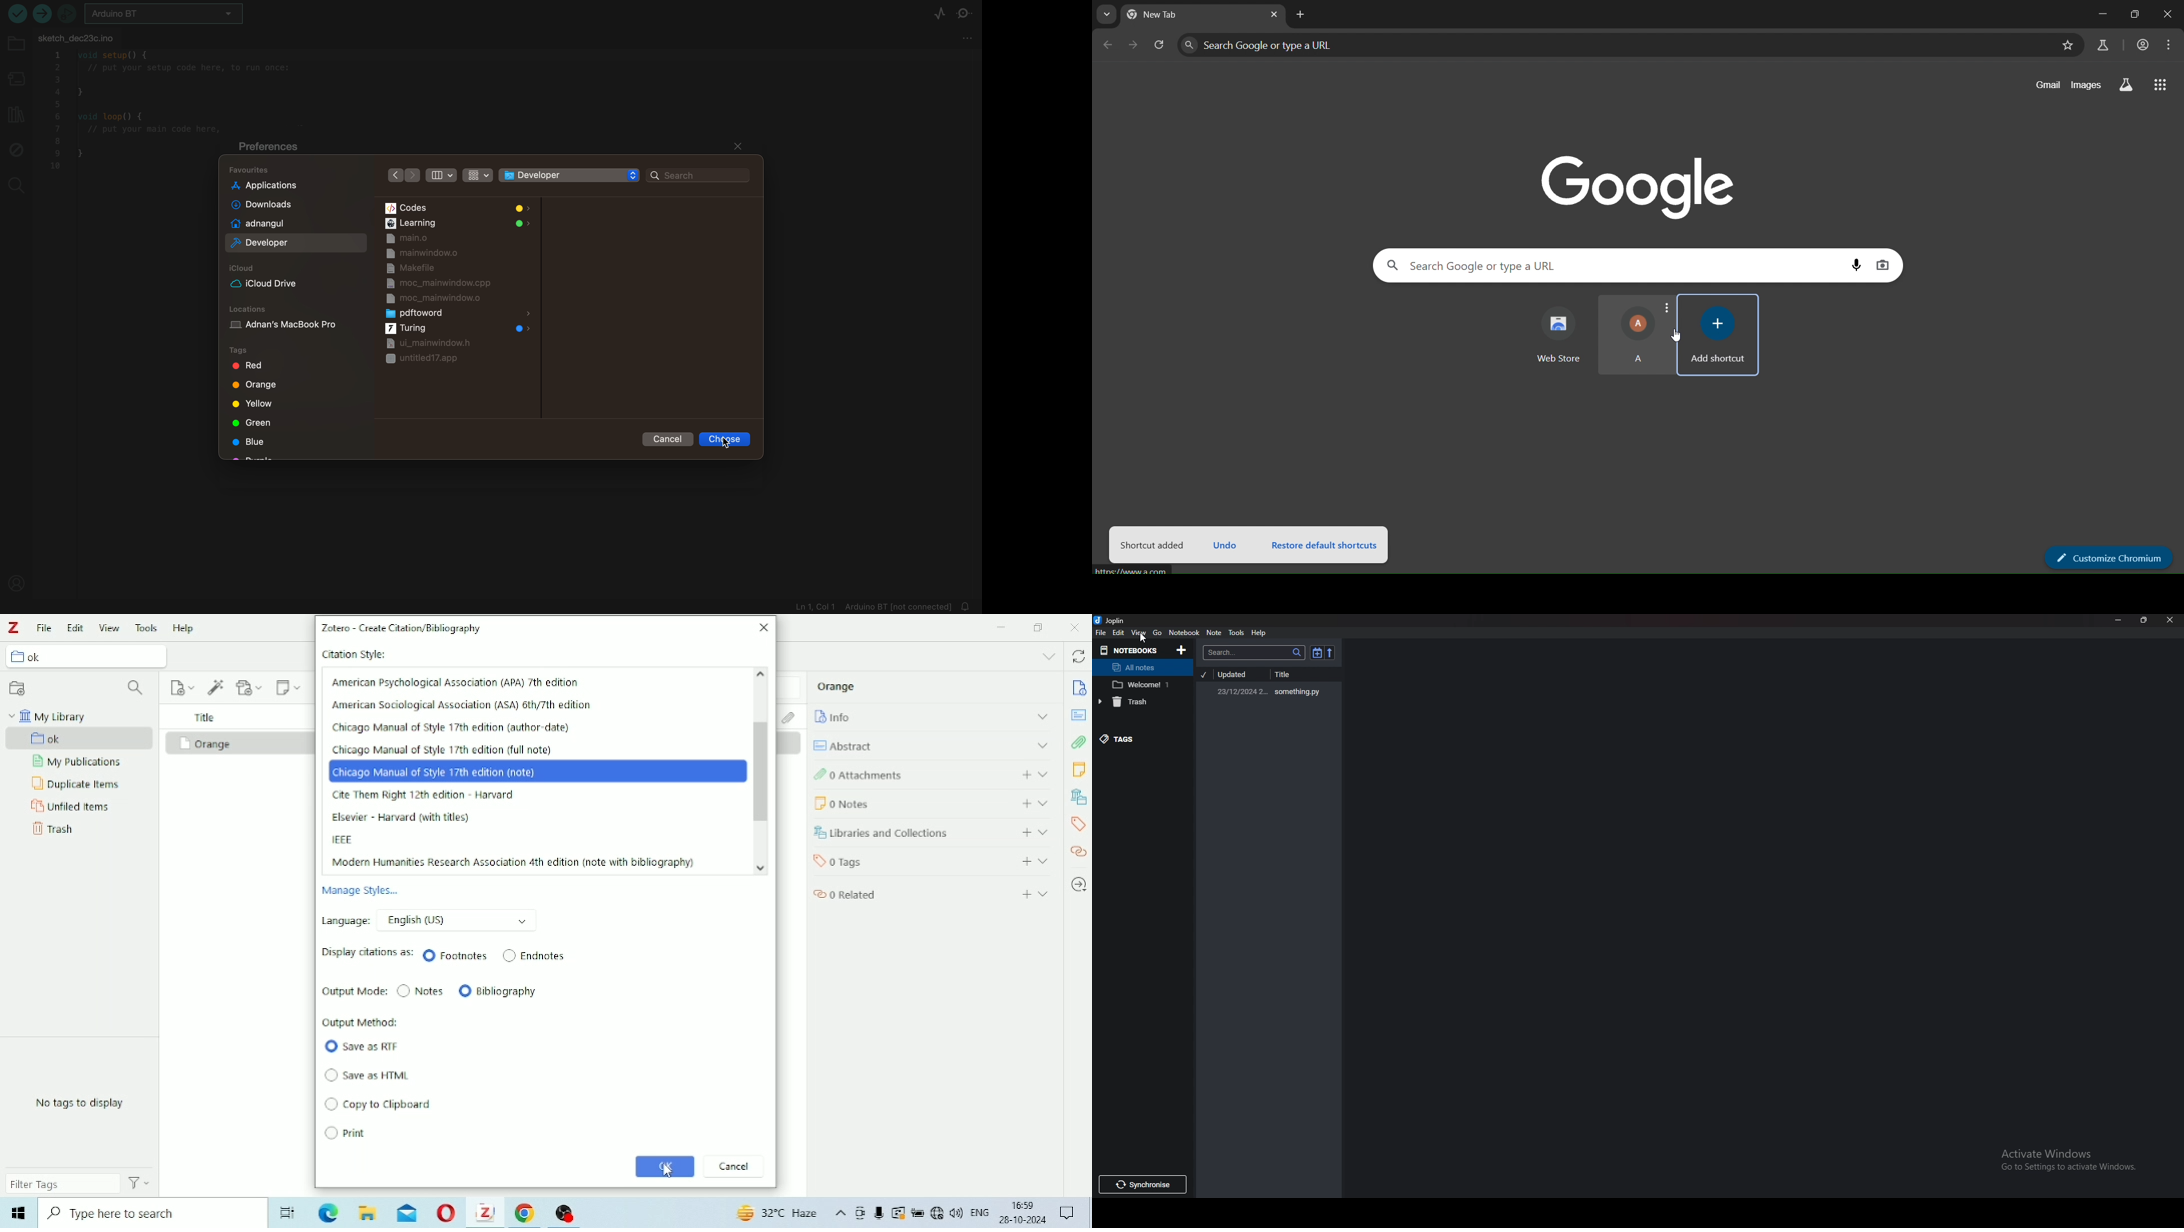 This screenshot has width=2184, height=1232. Describe the element at coordinates (1141, 1187) in the screenshot. I see `Synchronize` at that location.